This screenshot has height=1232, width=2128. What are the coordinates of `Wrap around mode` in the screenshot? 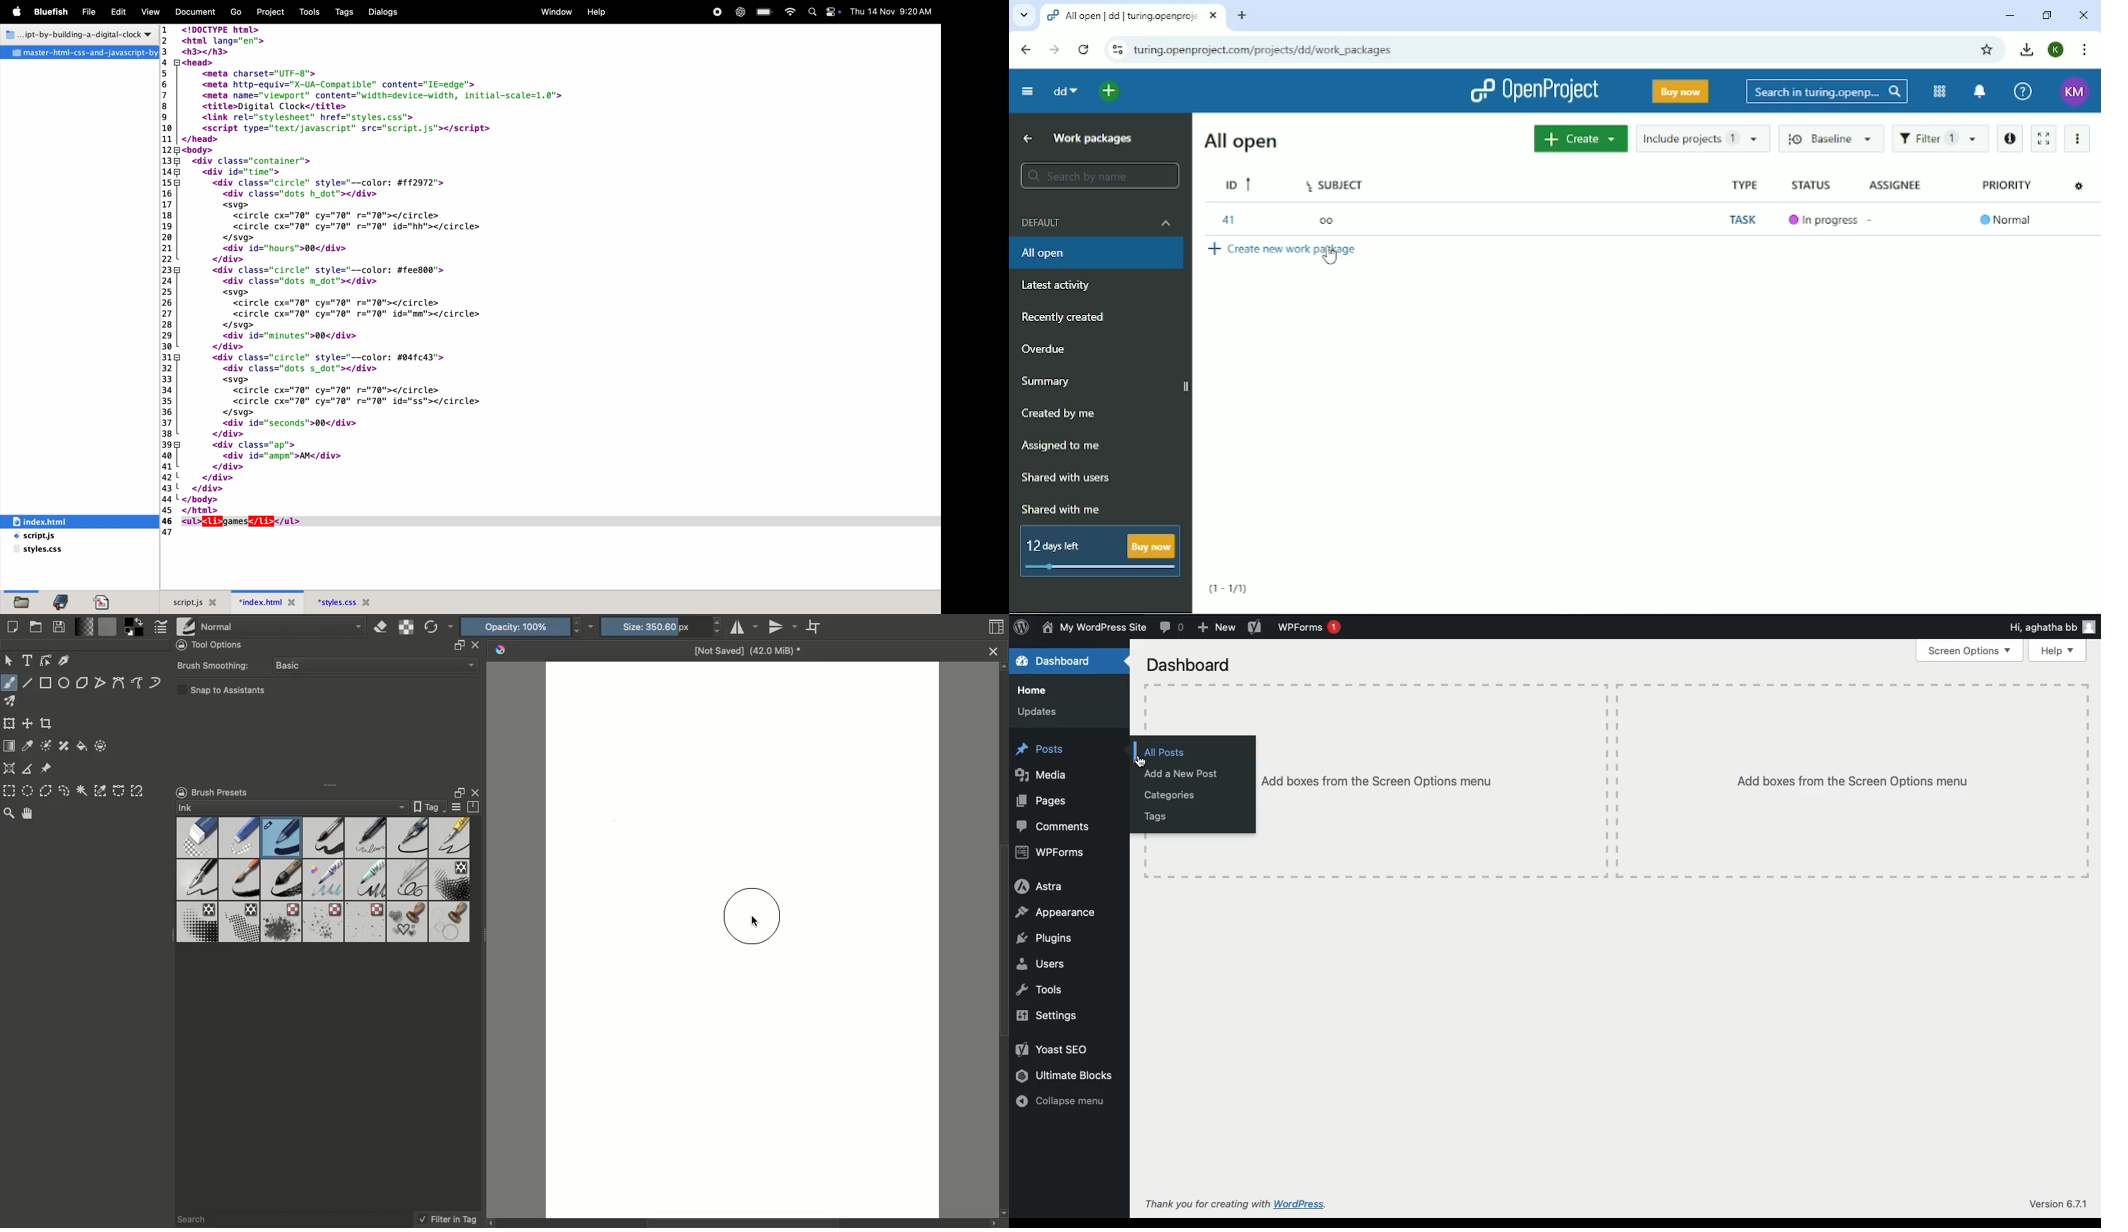 It's located at (816, 626).